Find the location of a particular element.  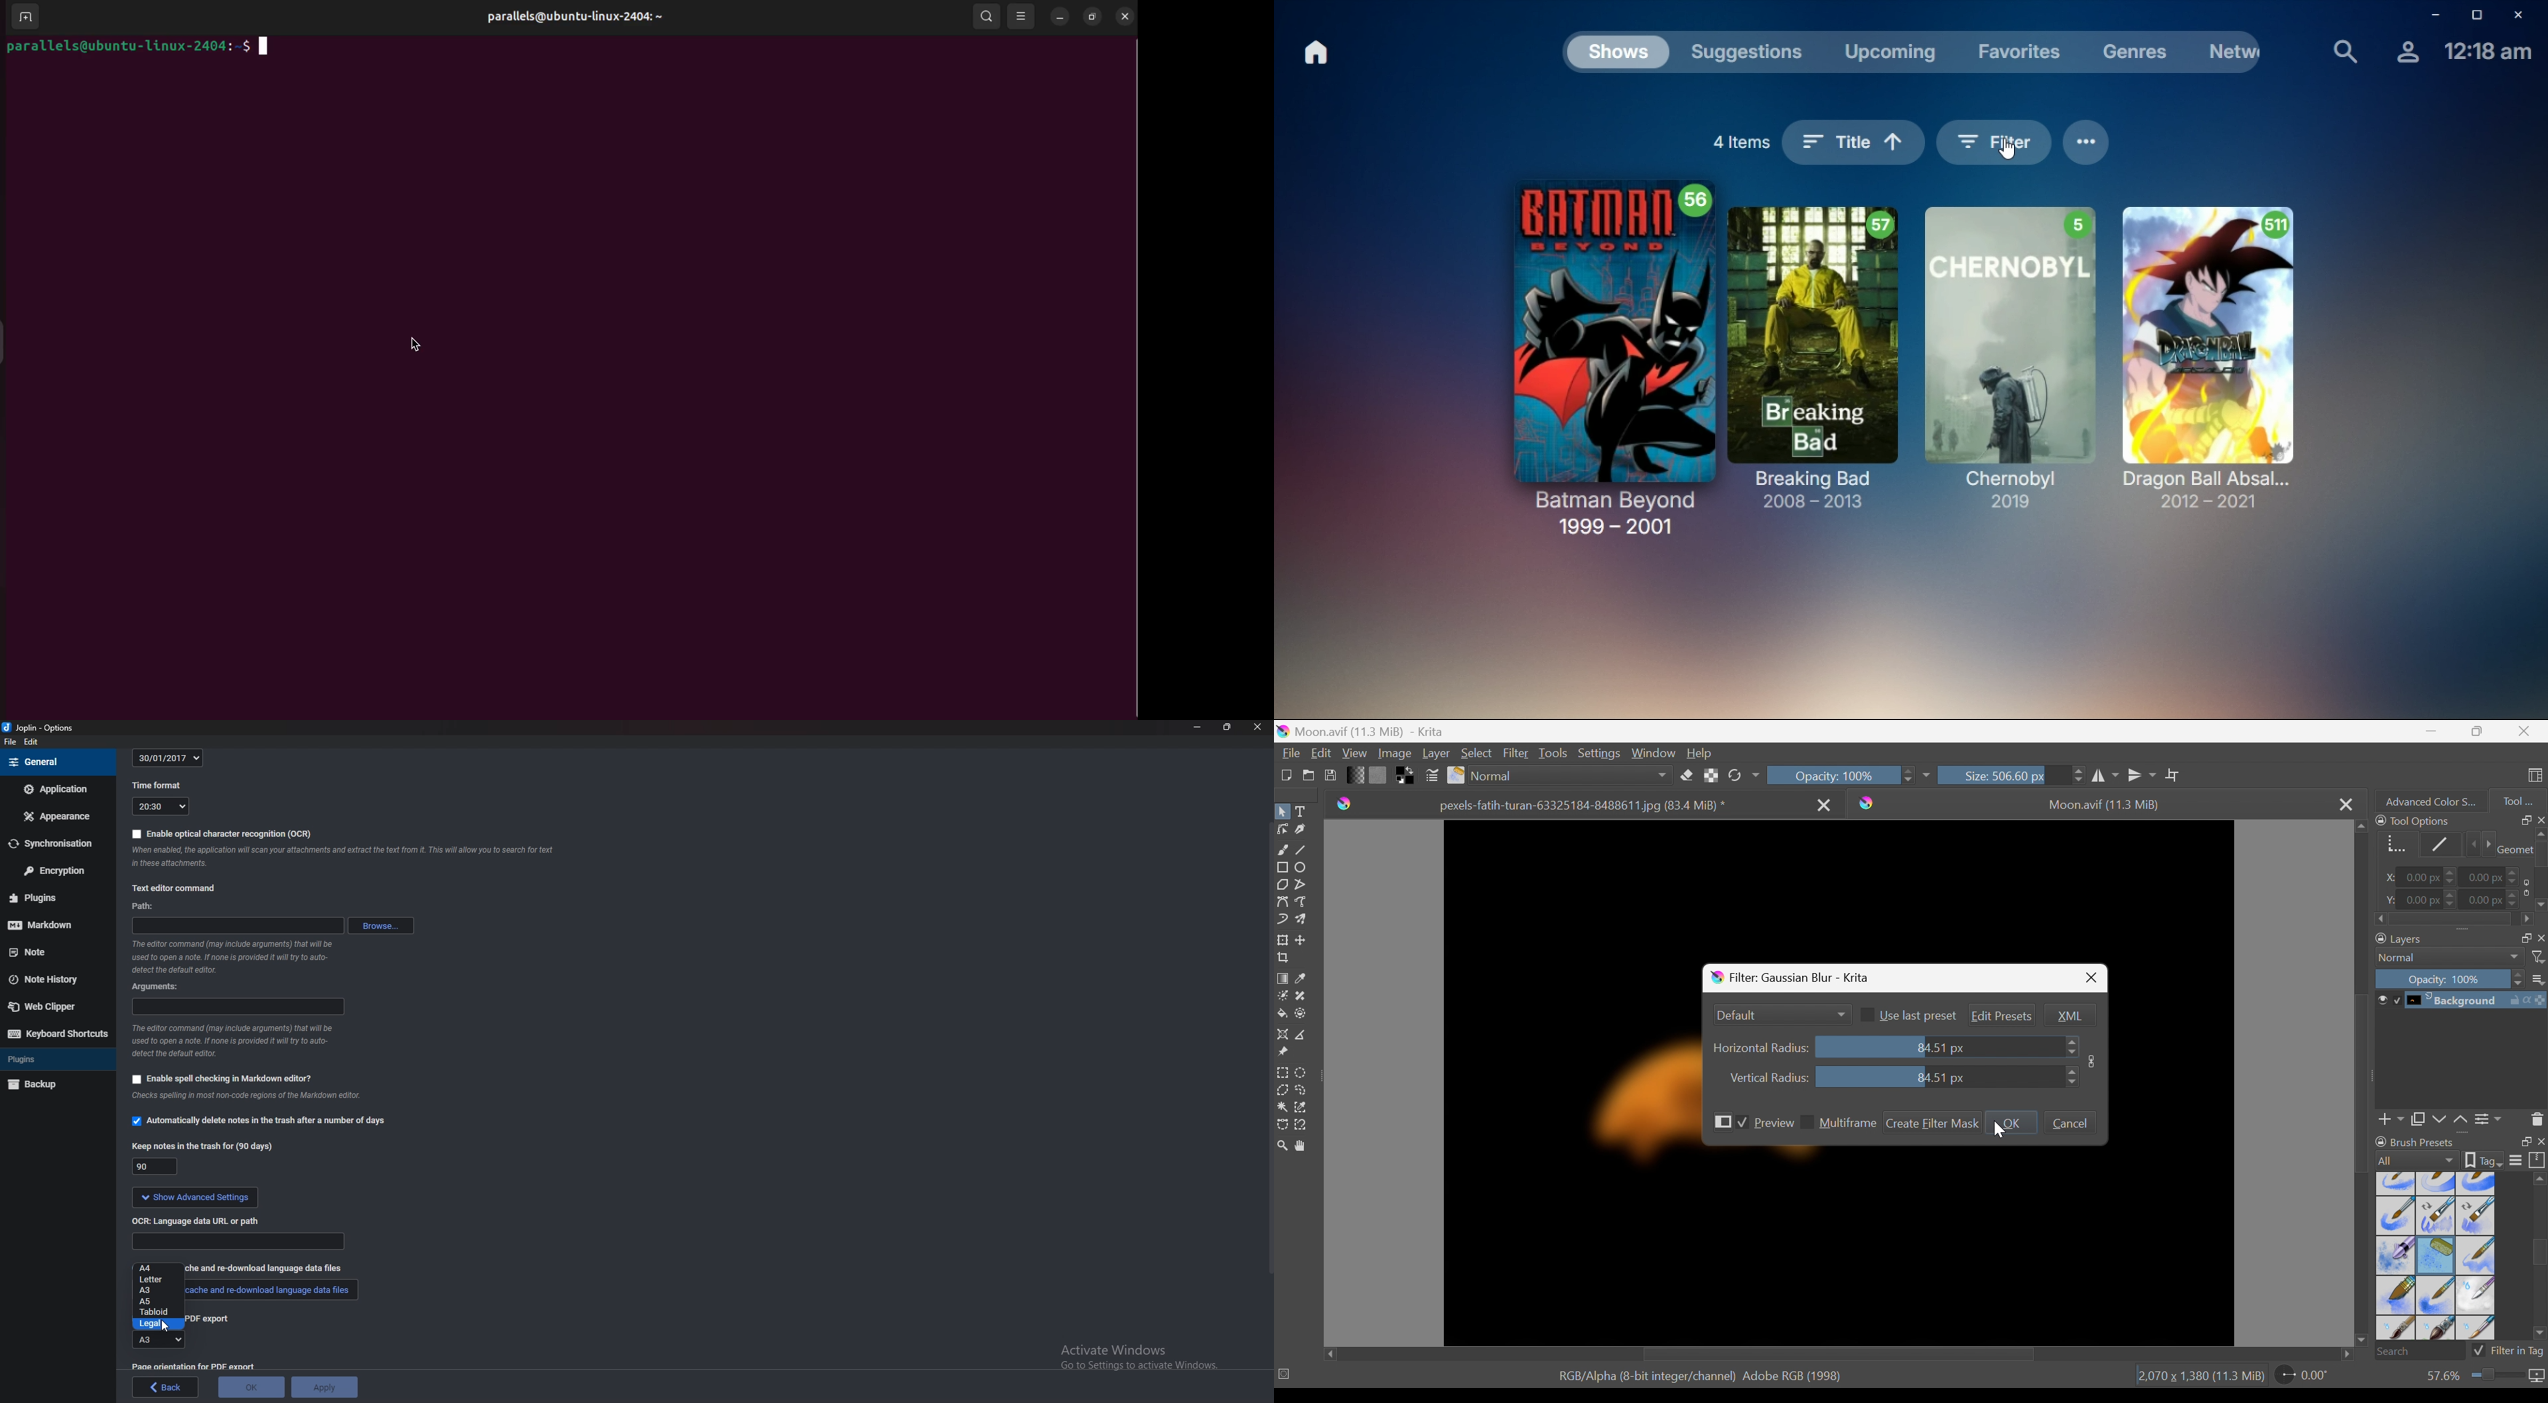

More is located at coordinates (1724, 1122).